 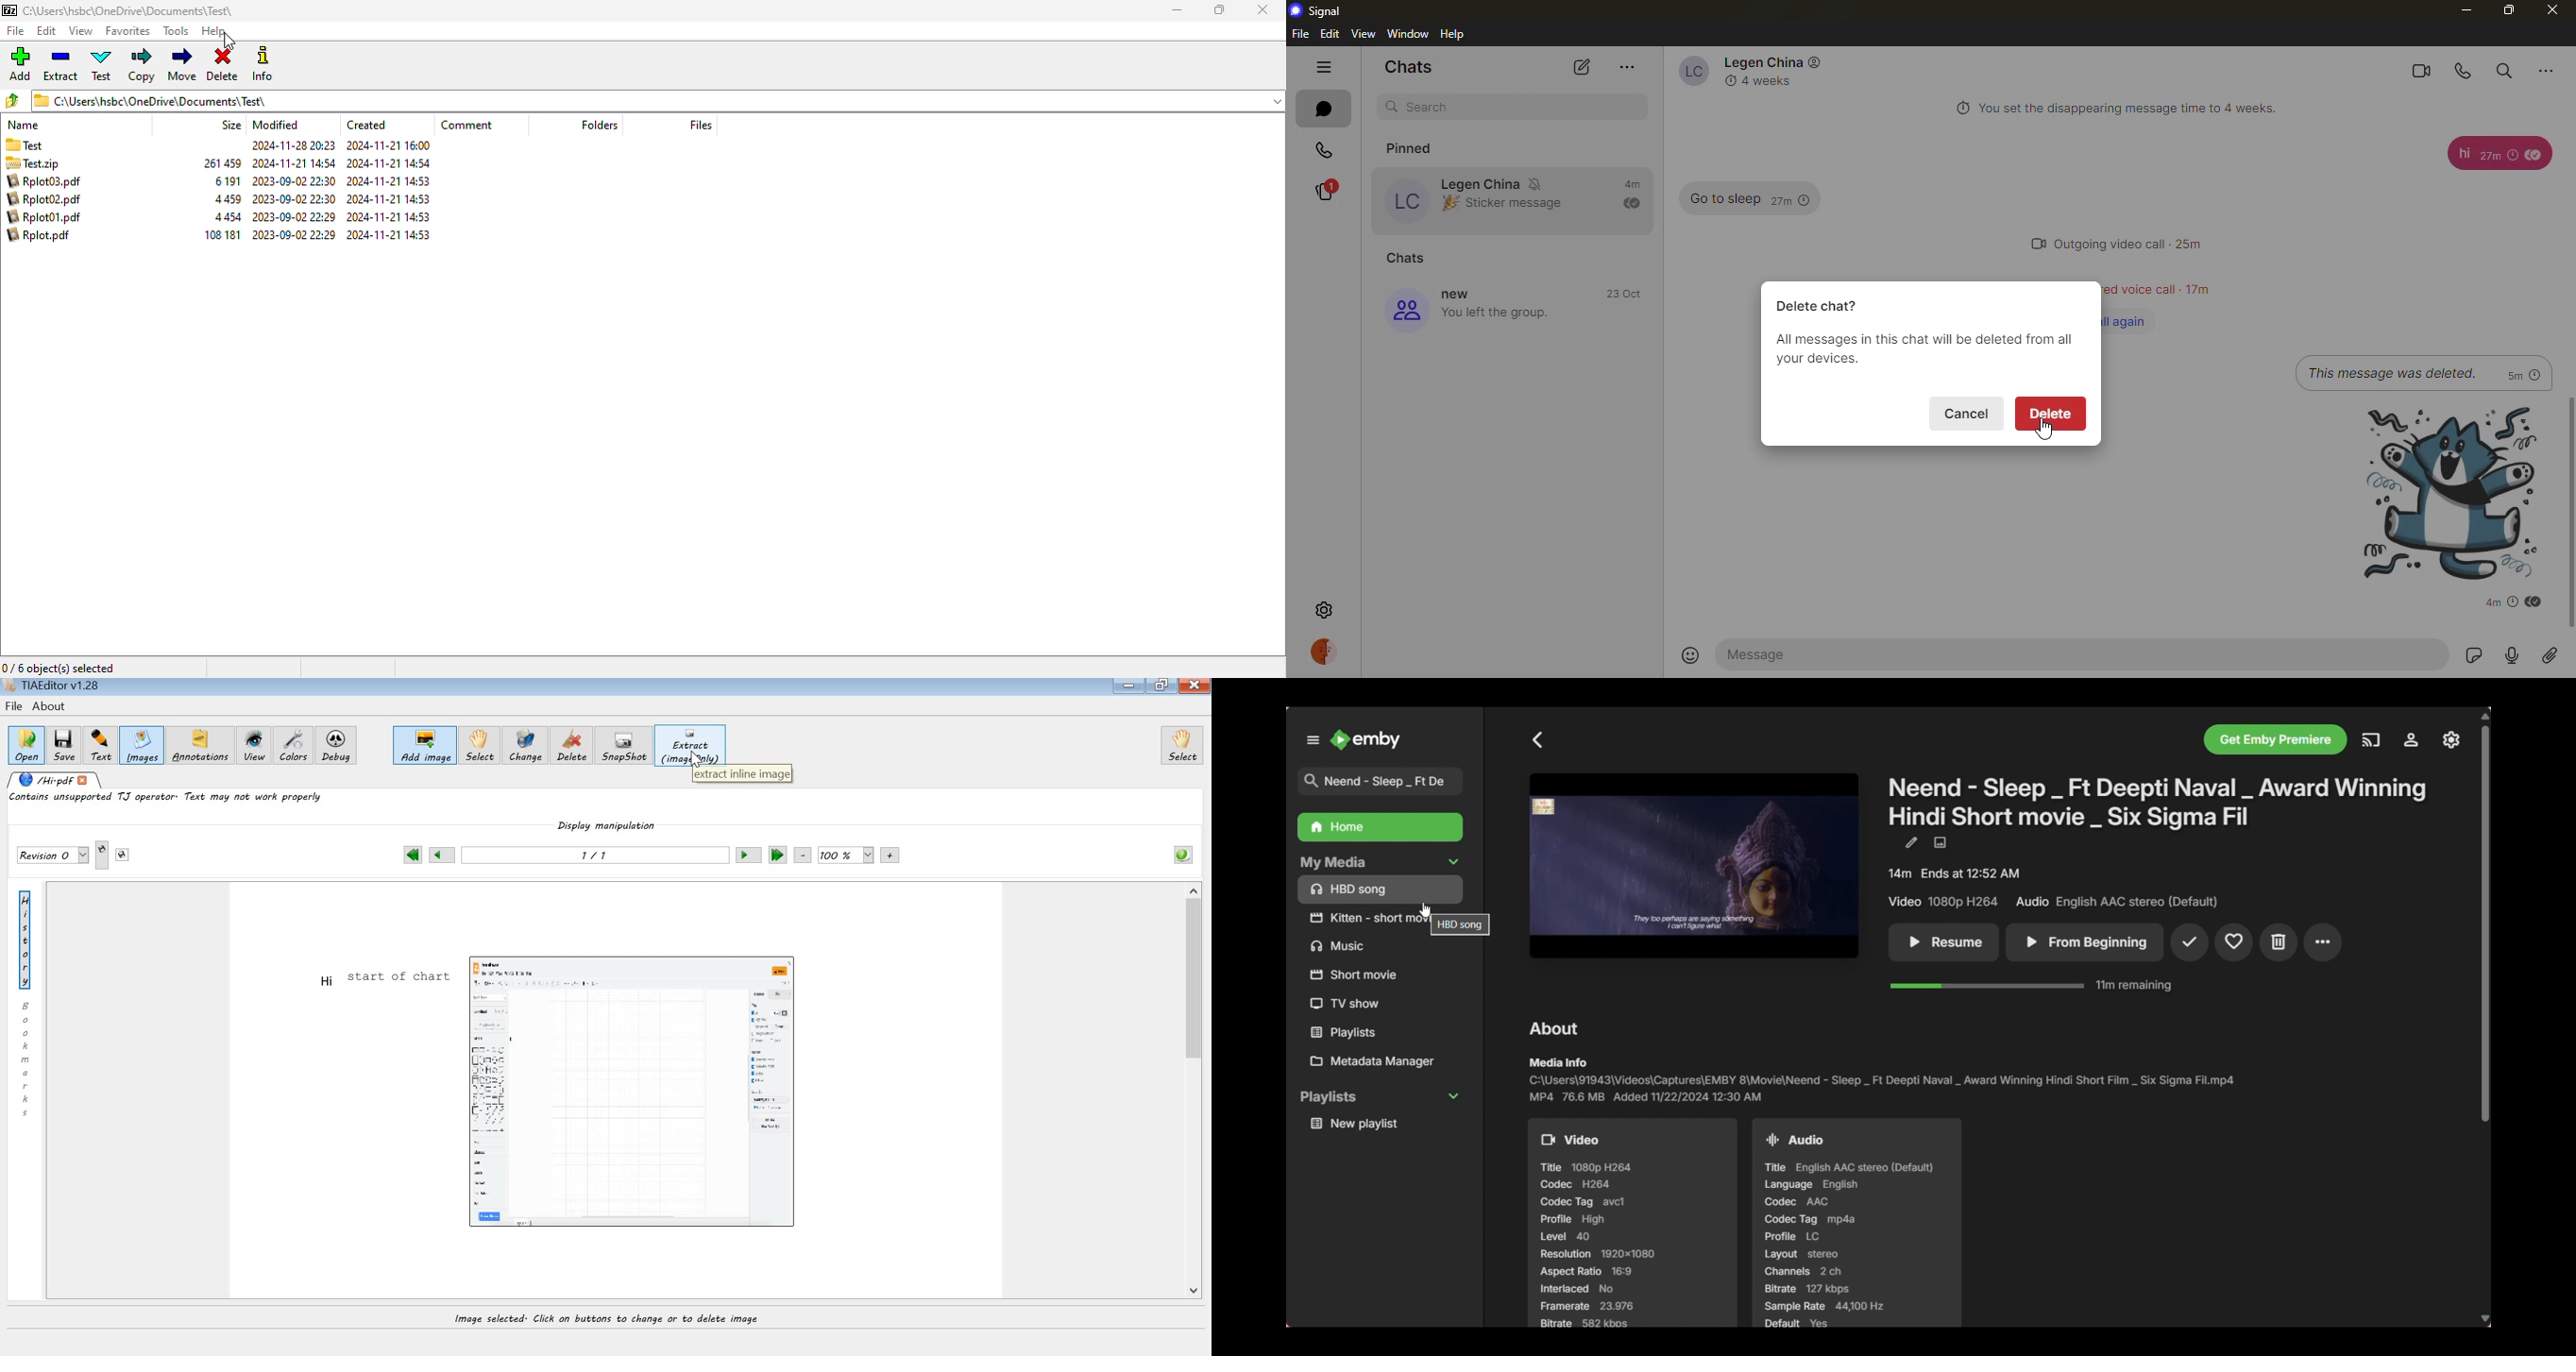 I want to click on close, so click(x=2551, y=11).